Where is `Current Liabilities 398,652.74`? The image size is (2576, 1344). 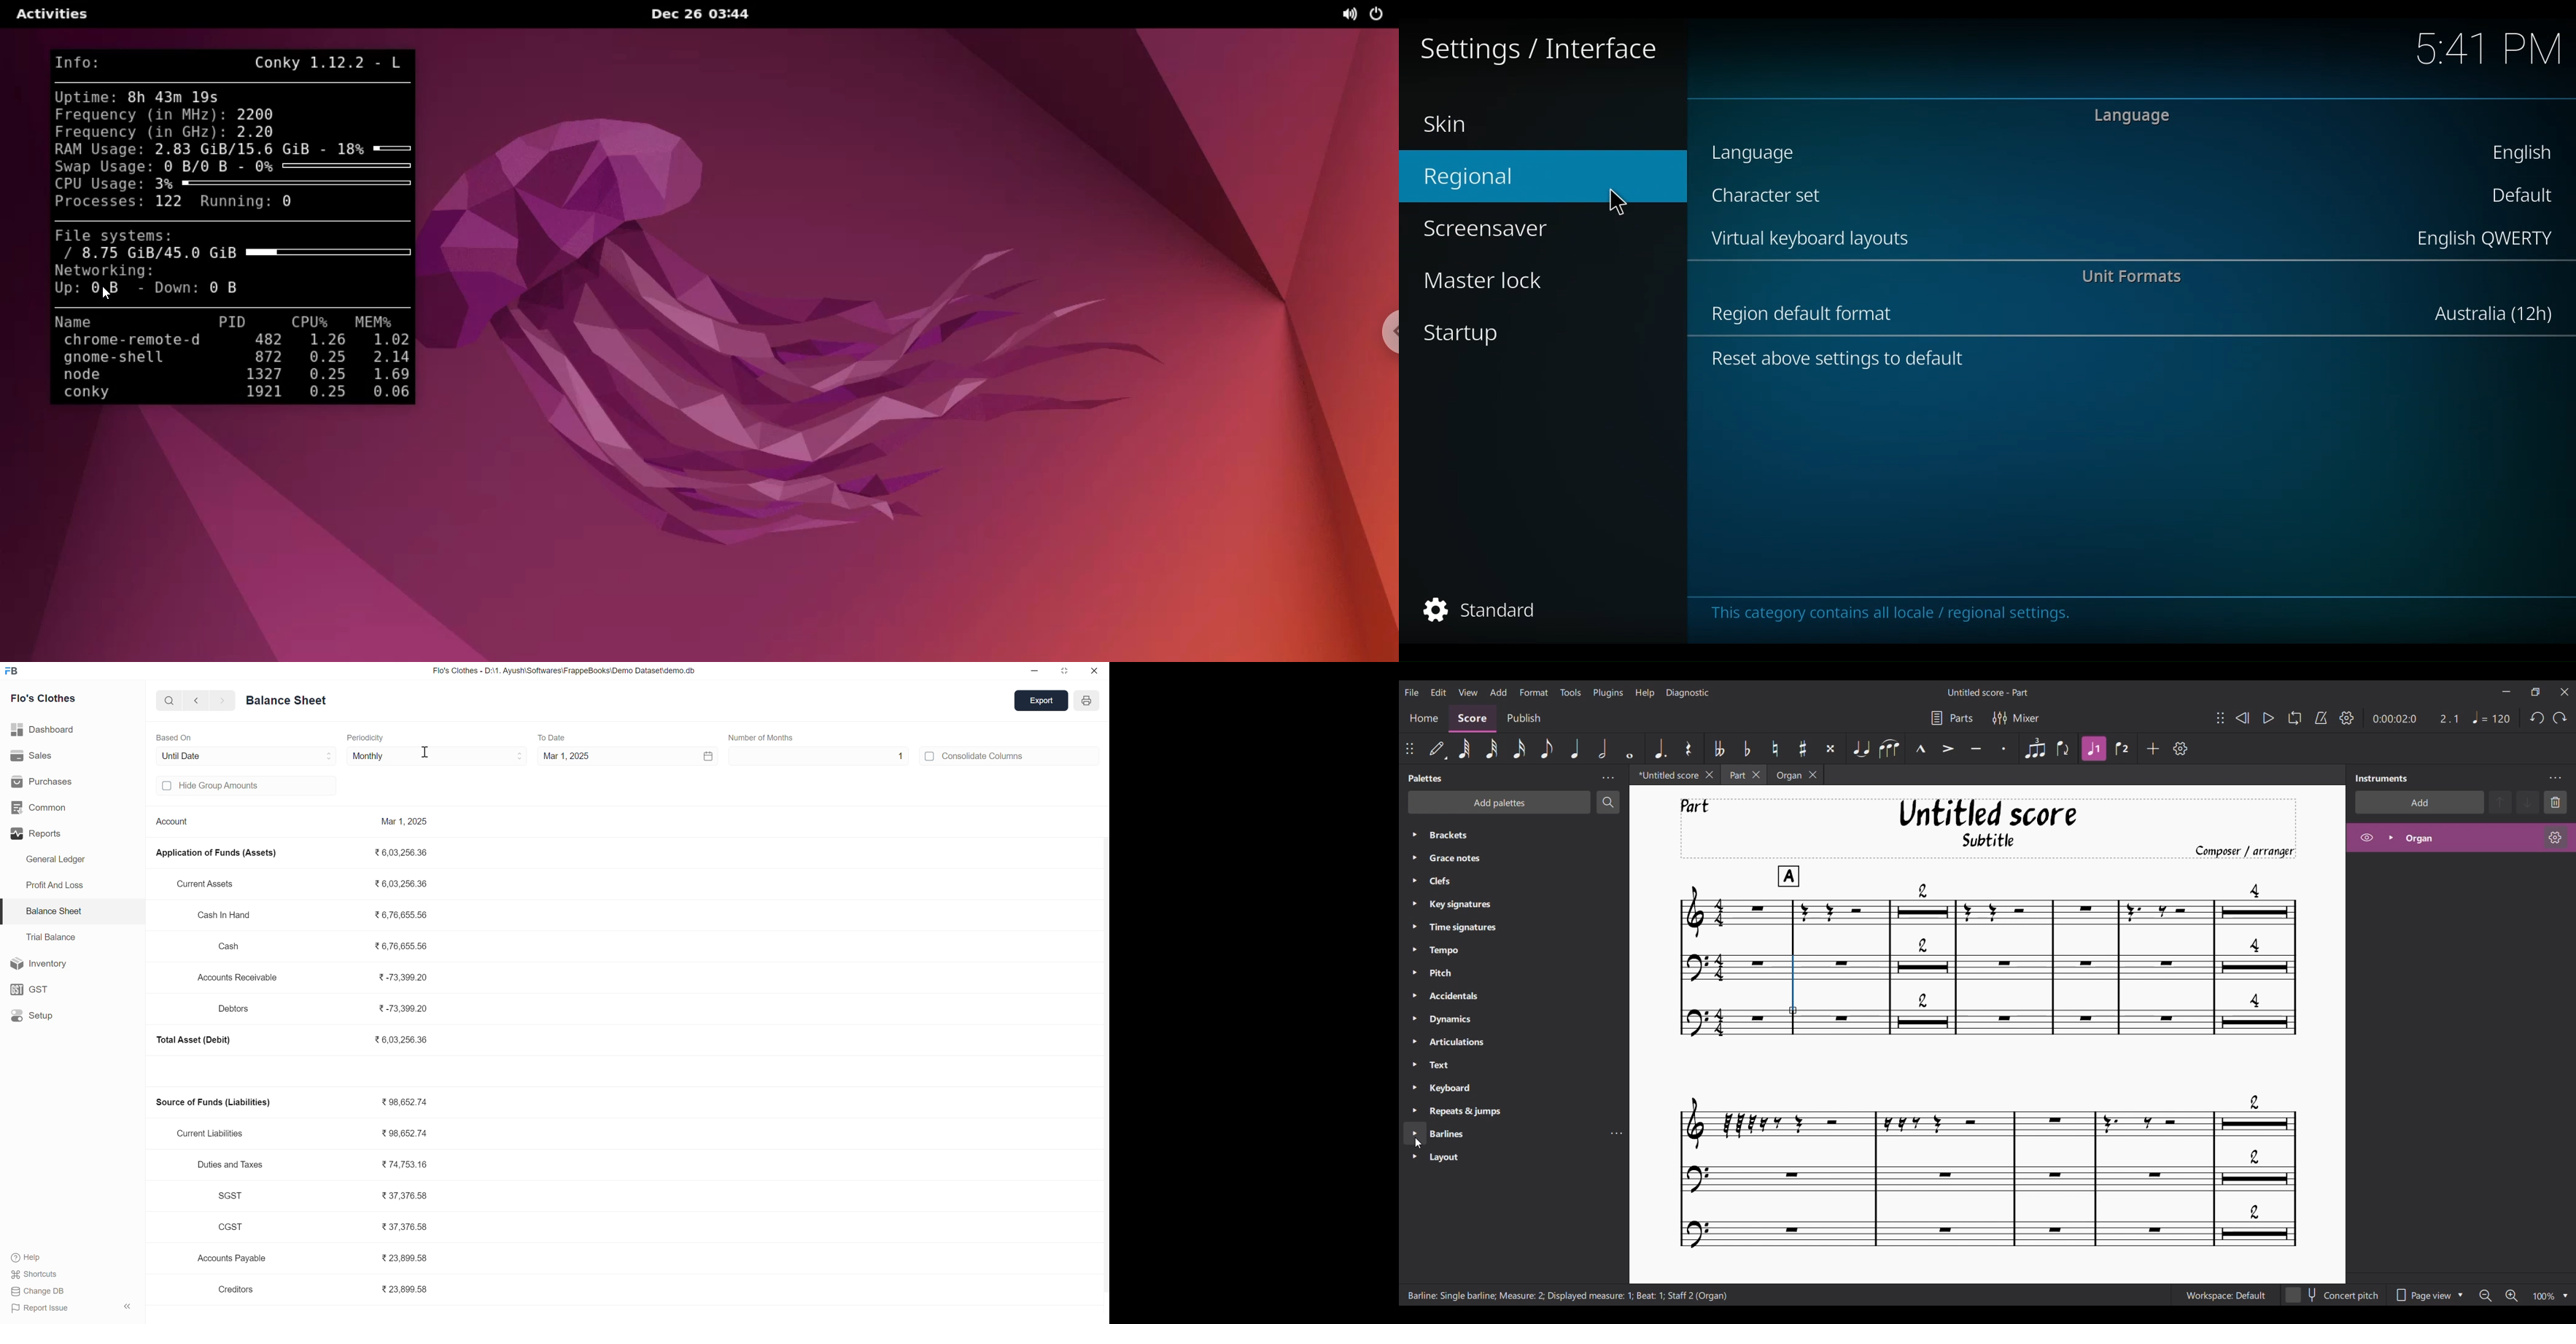 Current Liabilities 398,652.74 is located at coordinates (308, 1133).